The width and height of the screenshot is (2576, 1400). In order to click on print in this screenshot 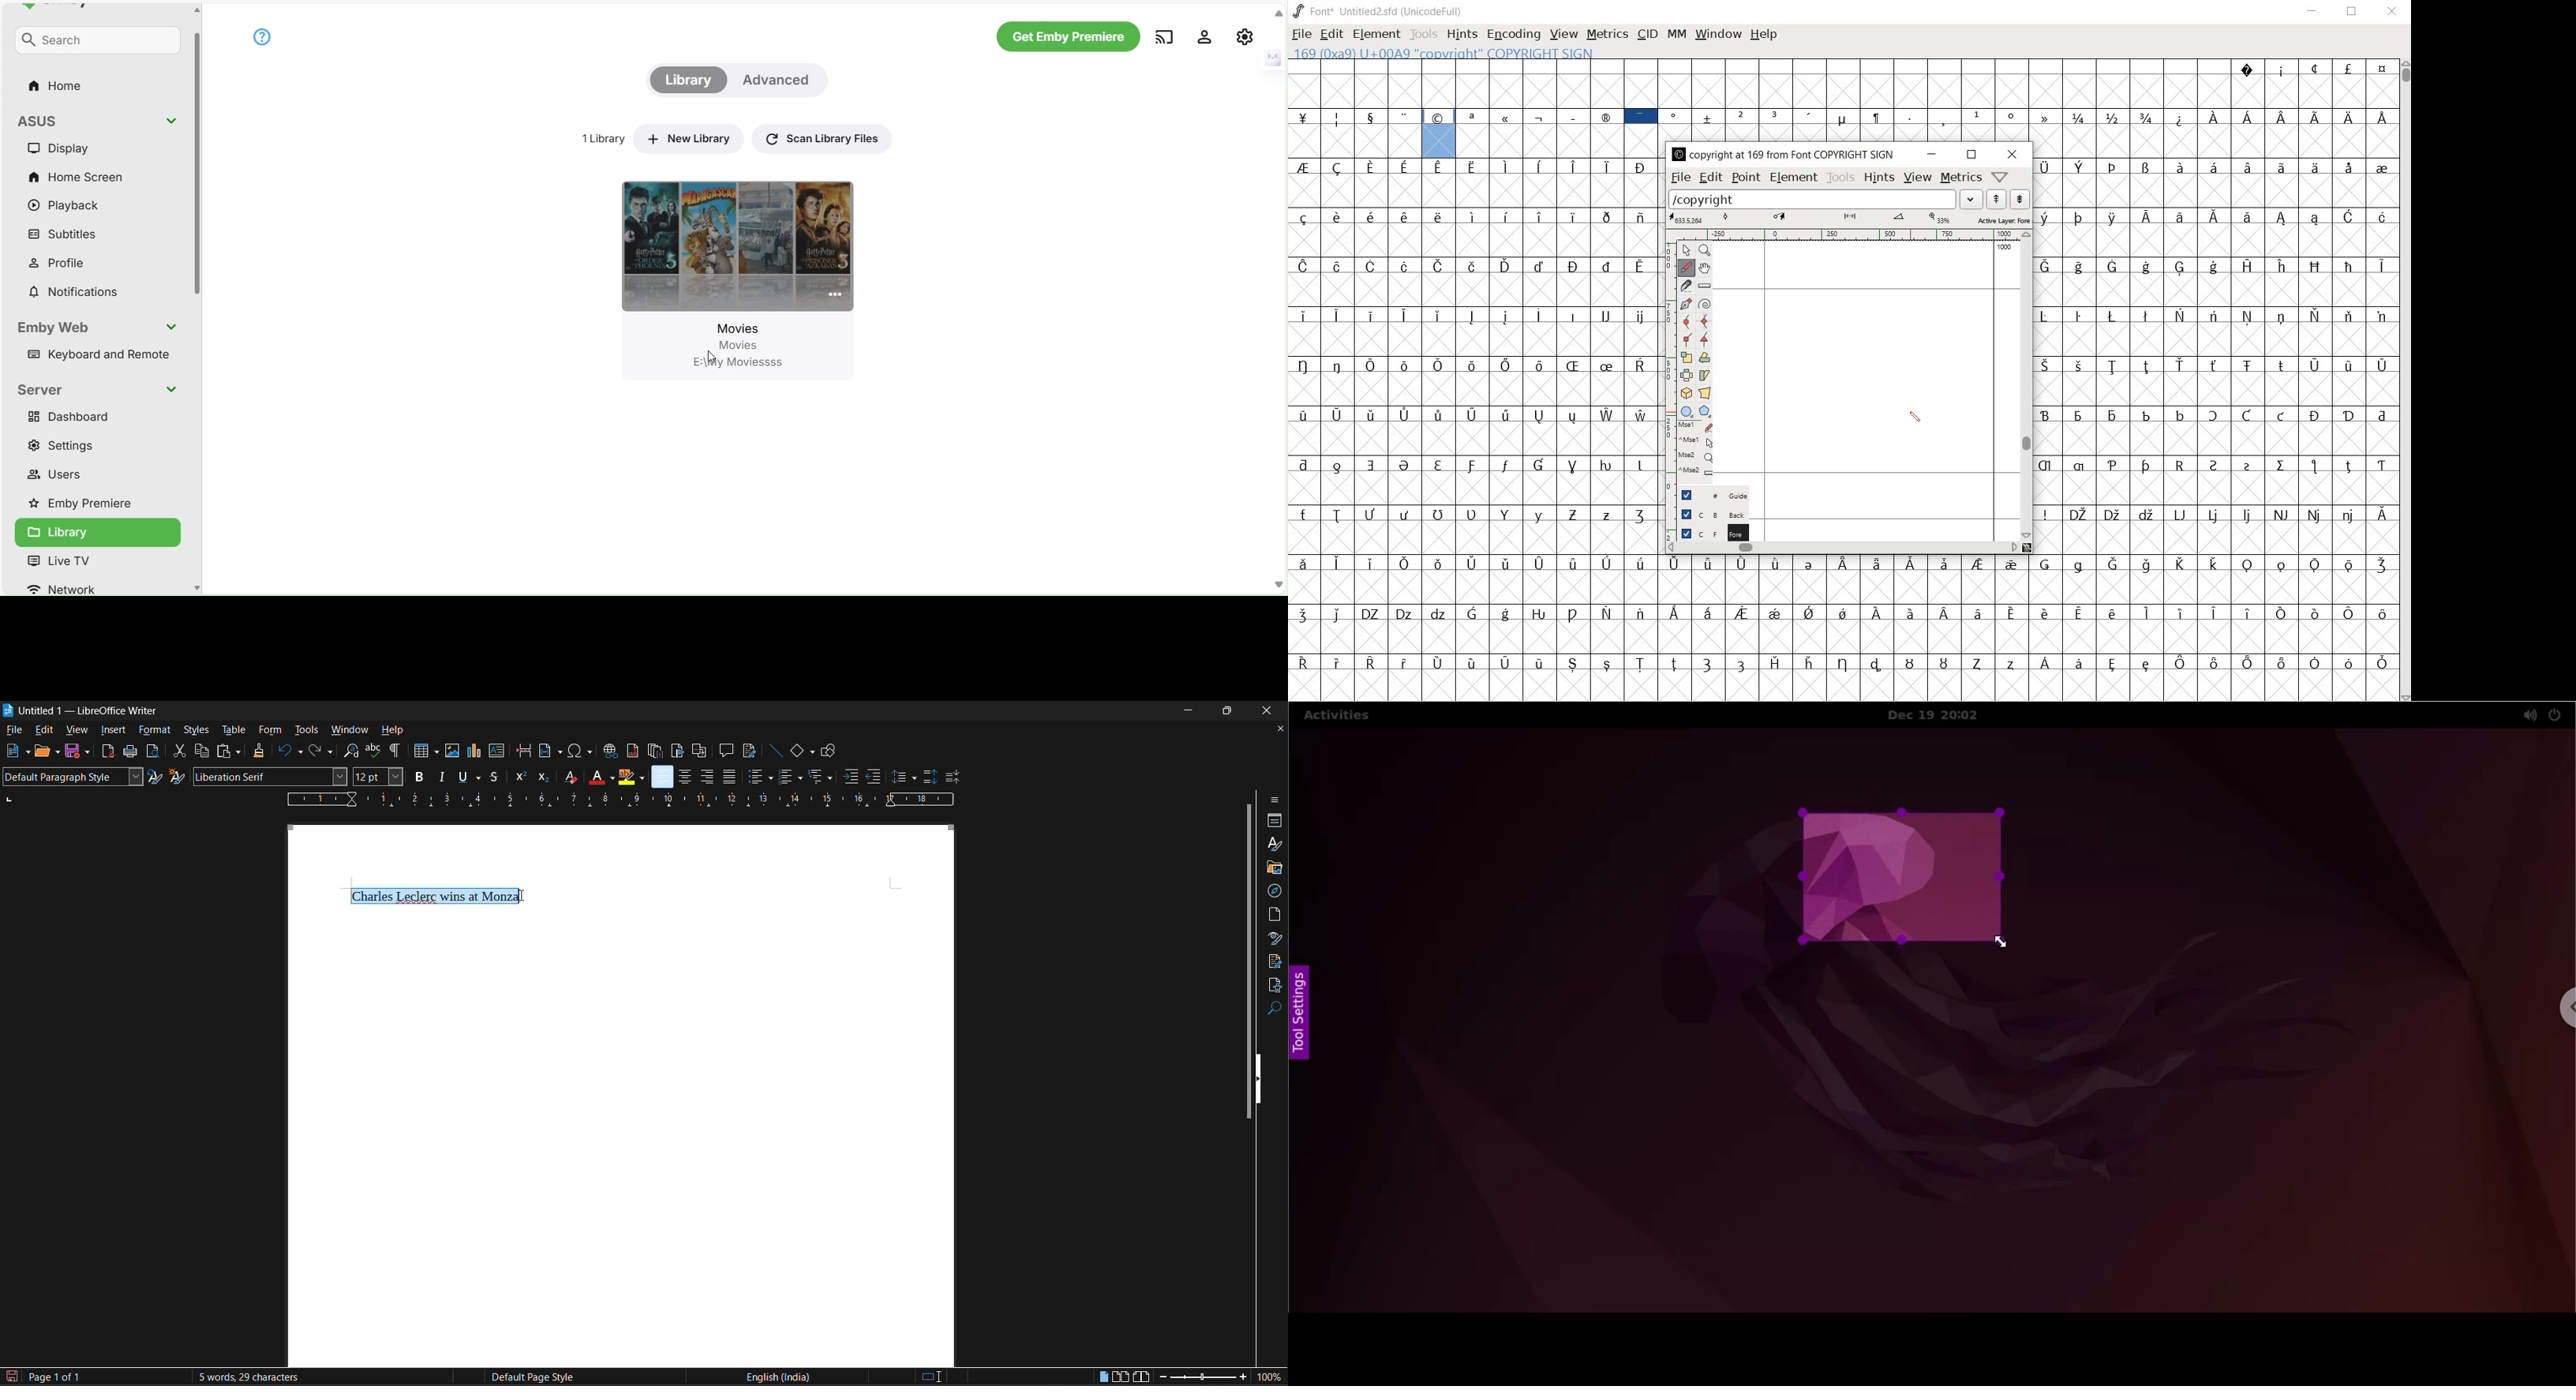, I will do `click(129, 751)`.